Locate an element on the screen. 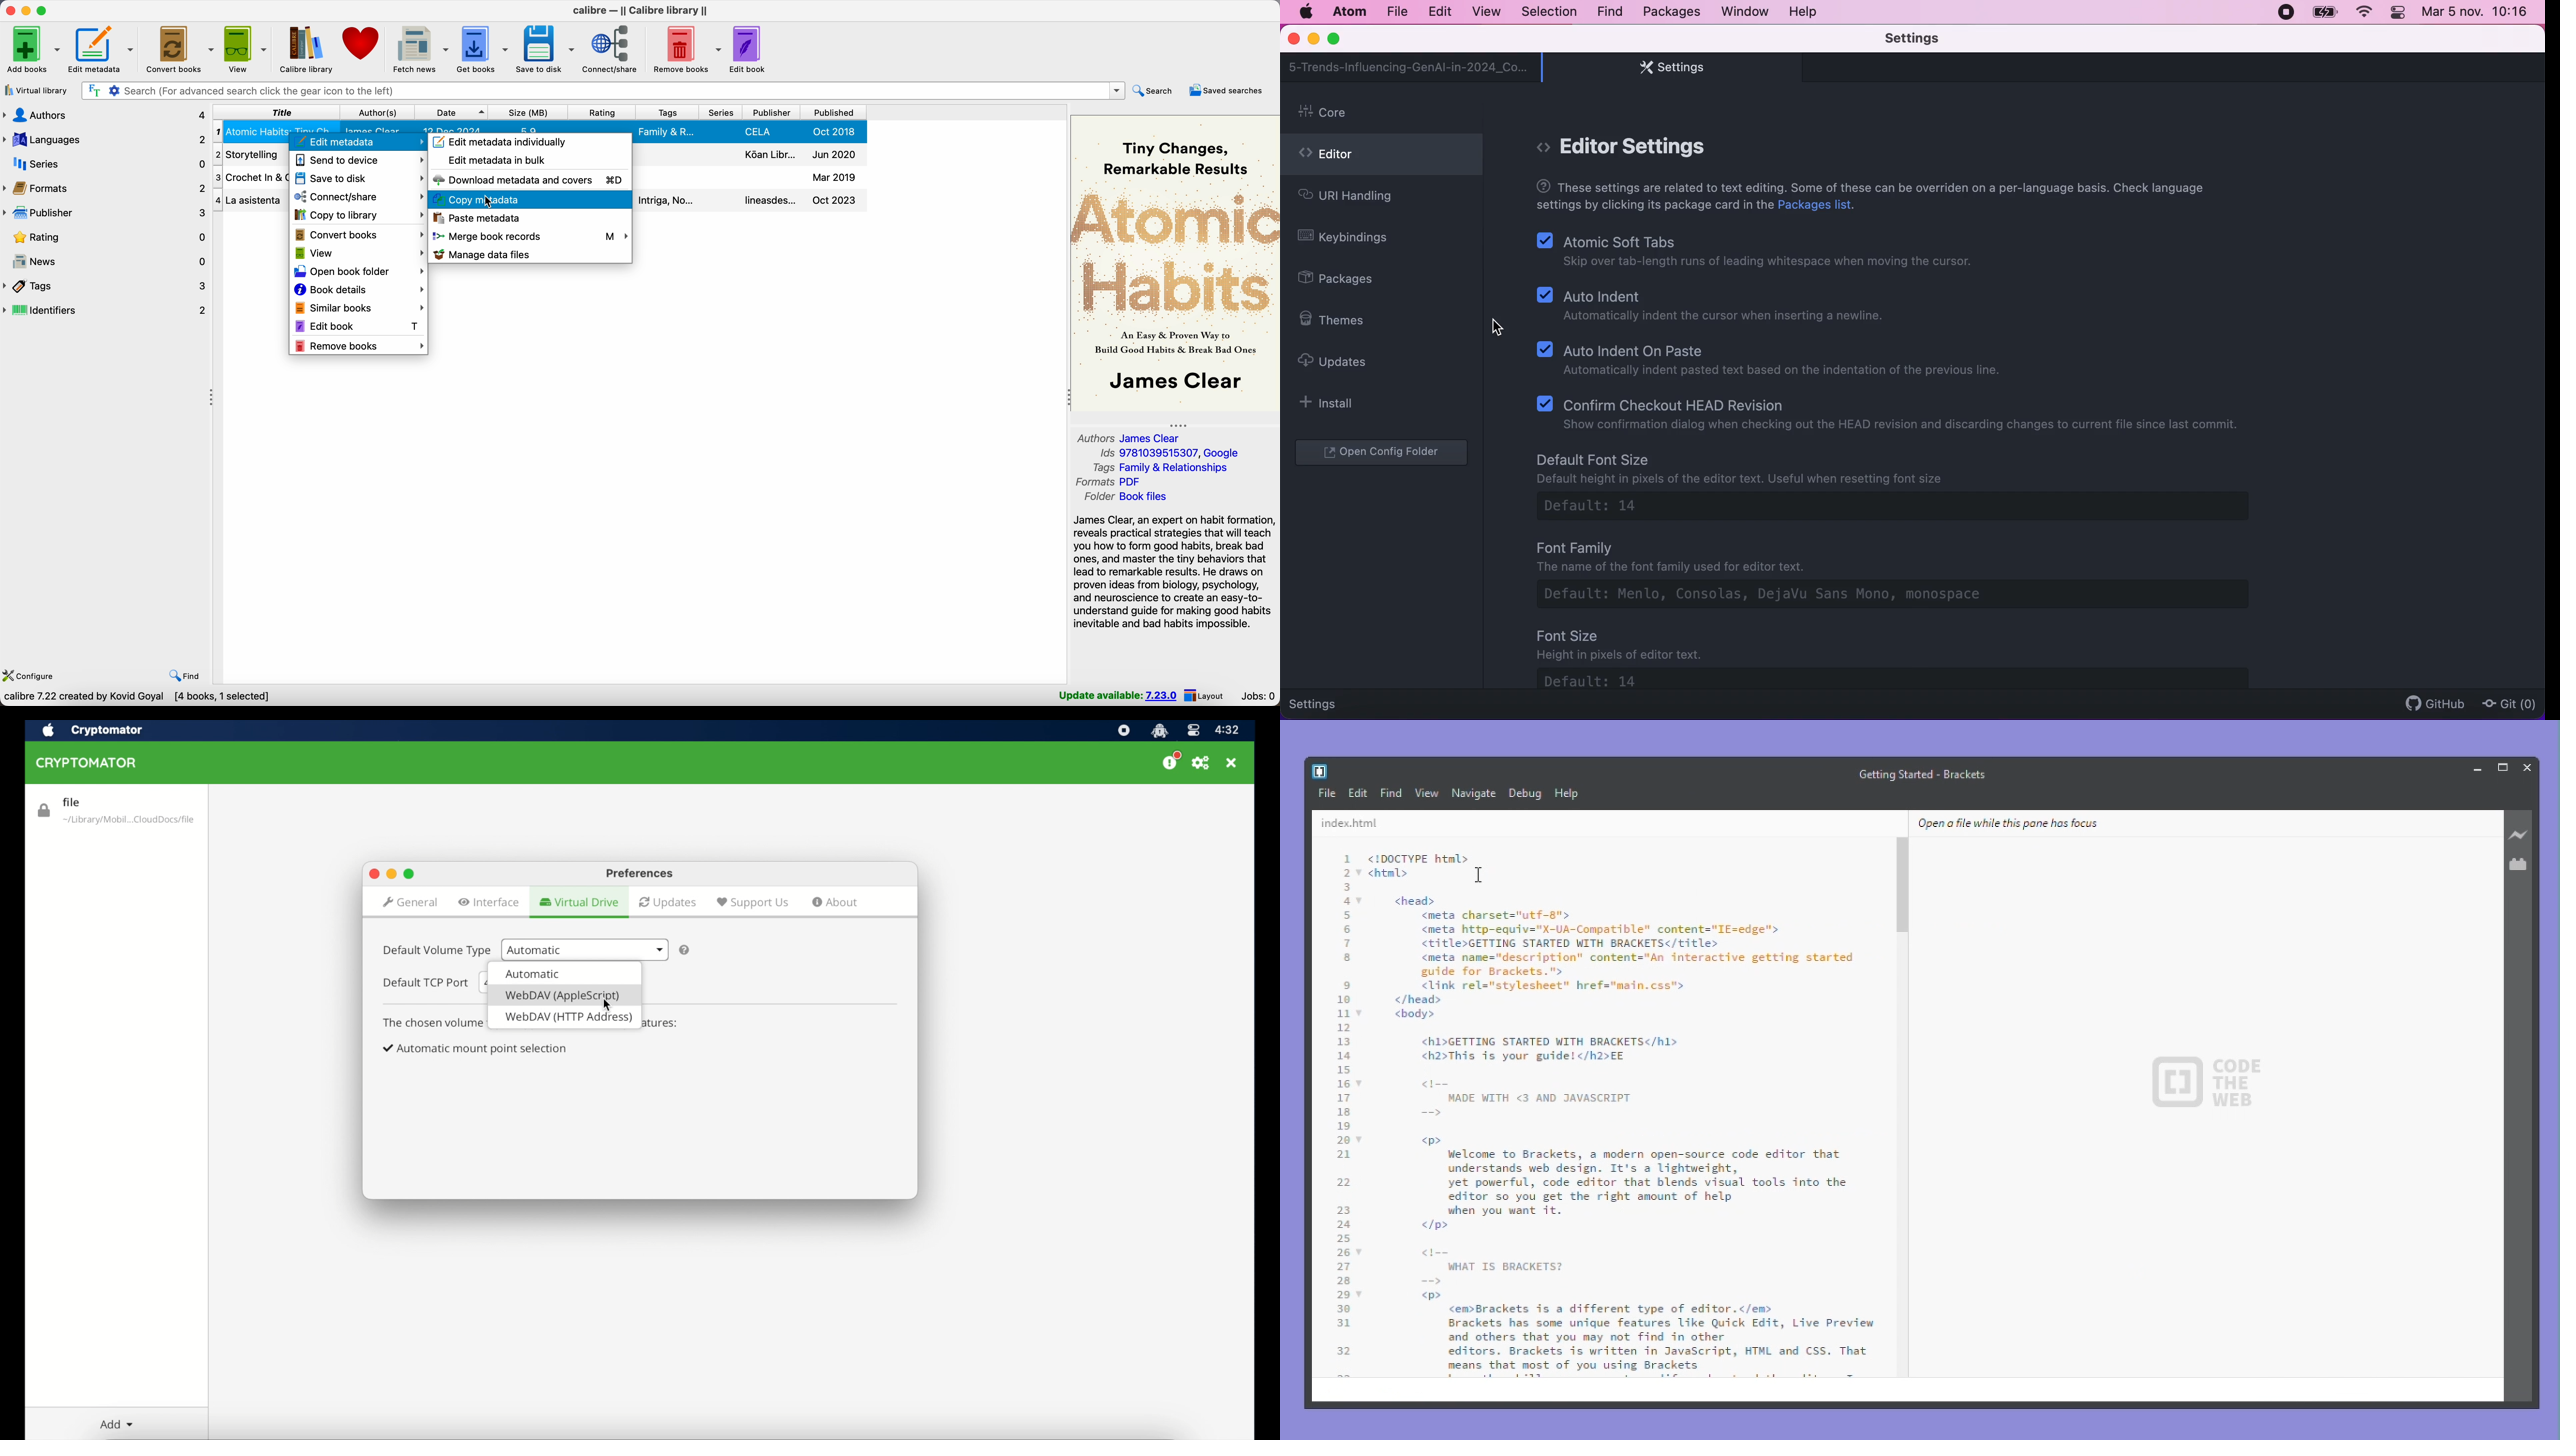 The image size is (2576, 1456). File is located at coordinates (1326, 793).